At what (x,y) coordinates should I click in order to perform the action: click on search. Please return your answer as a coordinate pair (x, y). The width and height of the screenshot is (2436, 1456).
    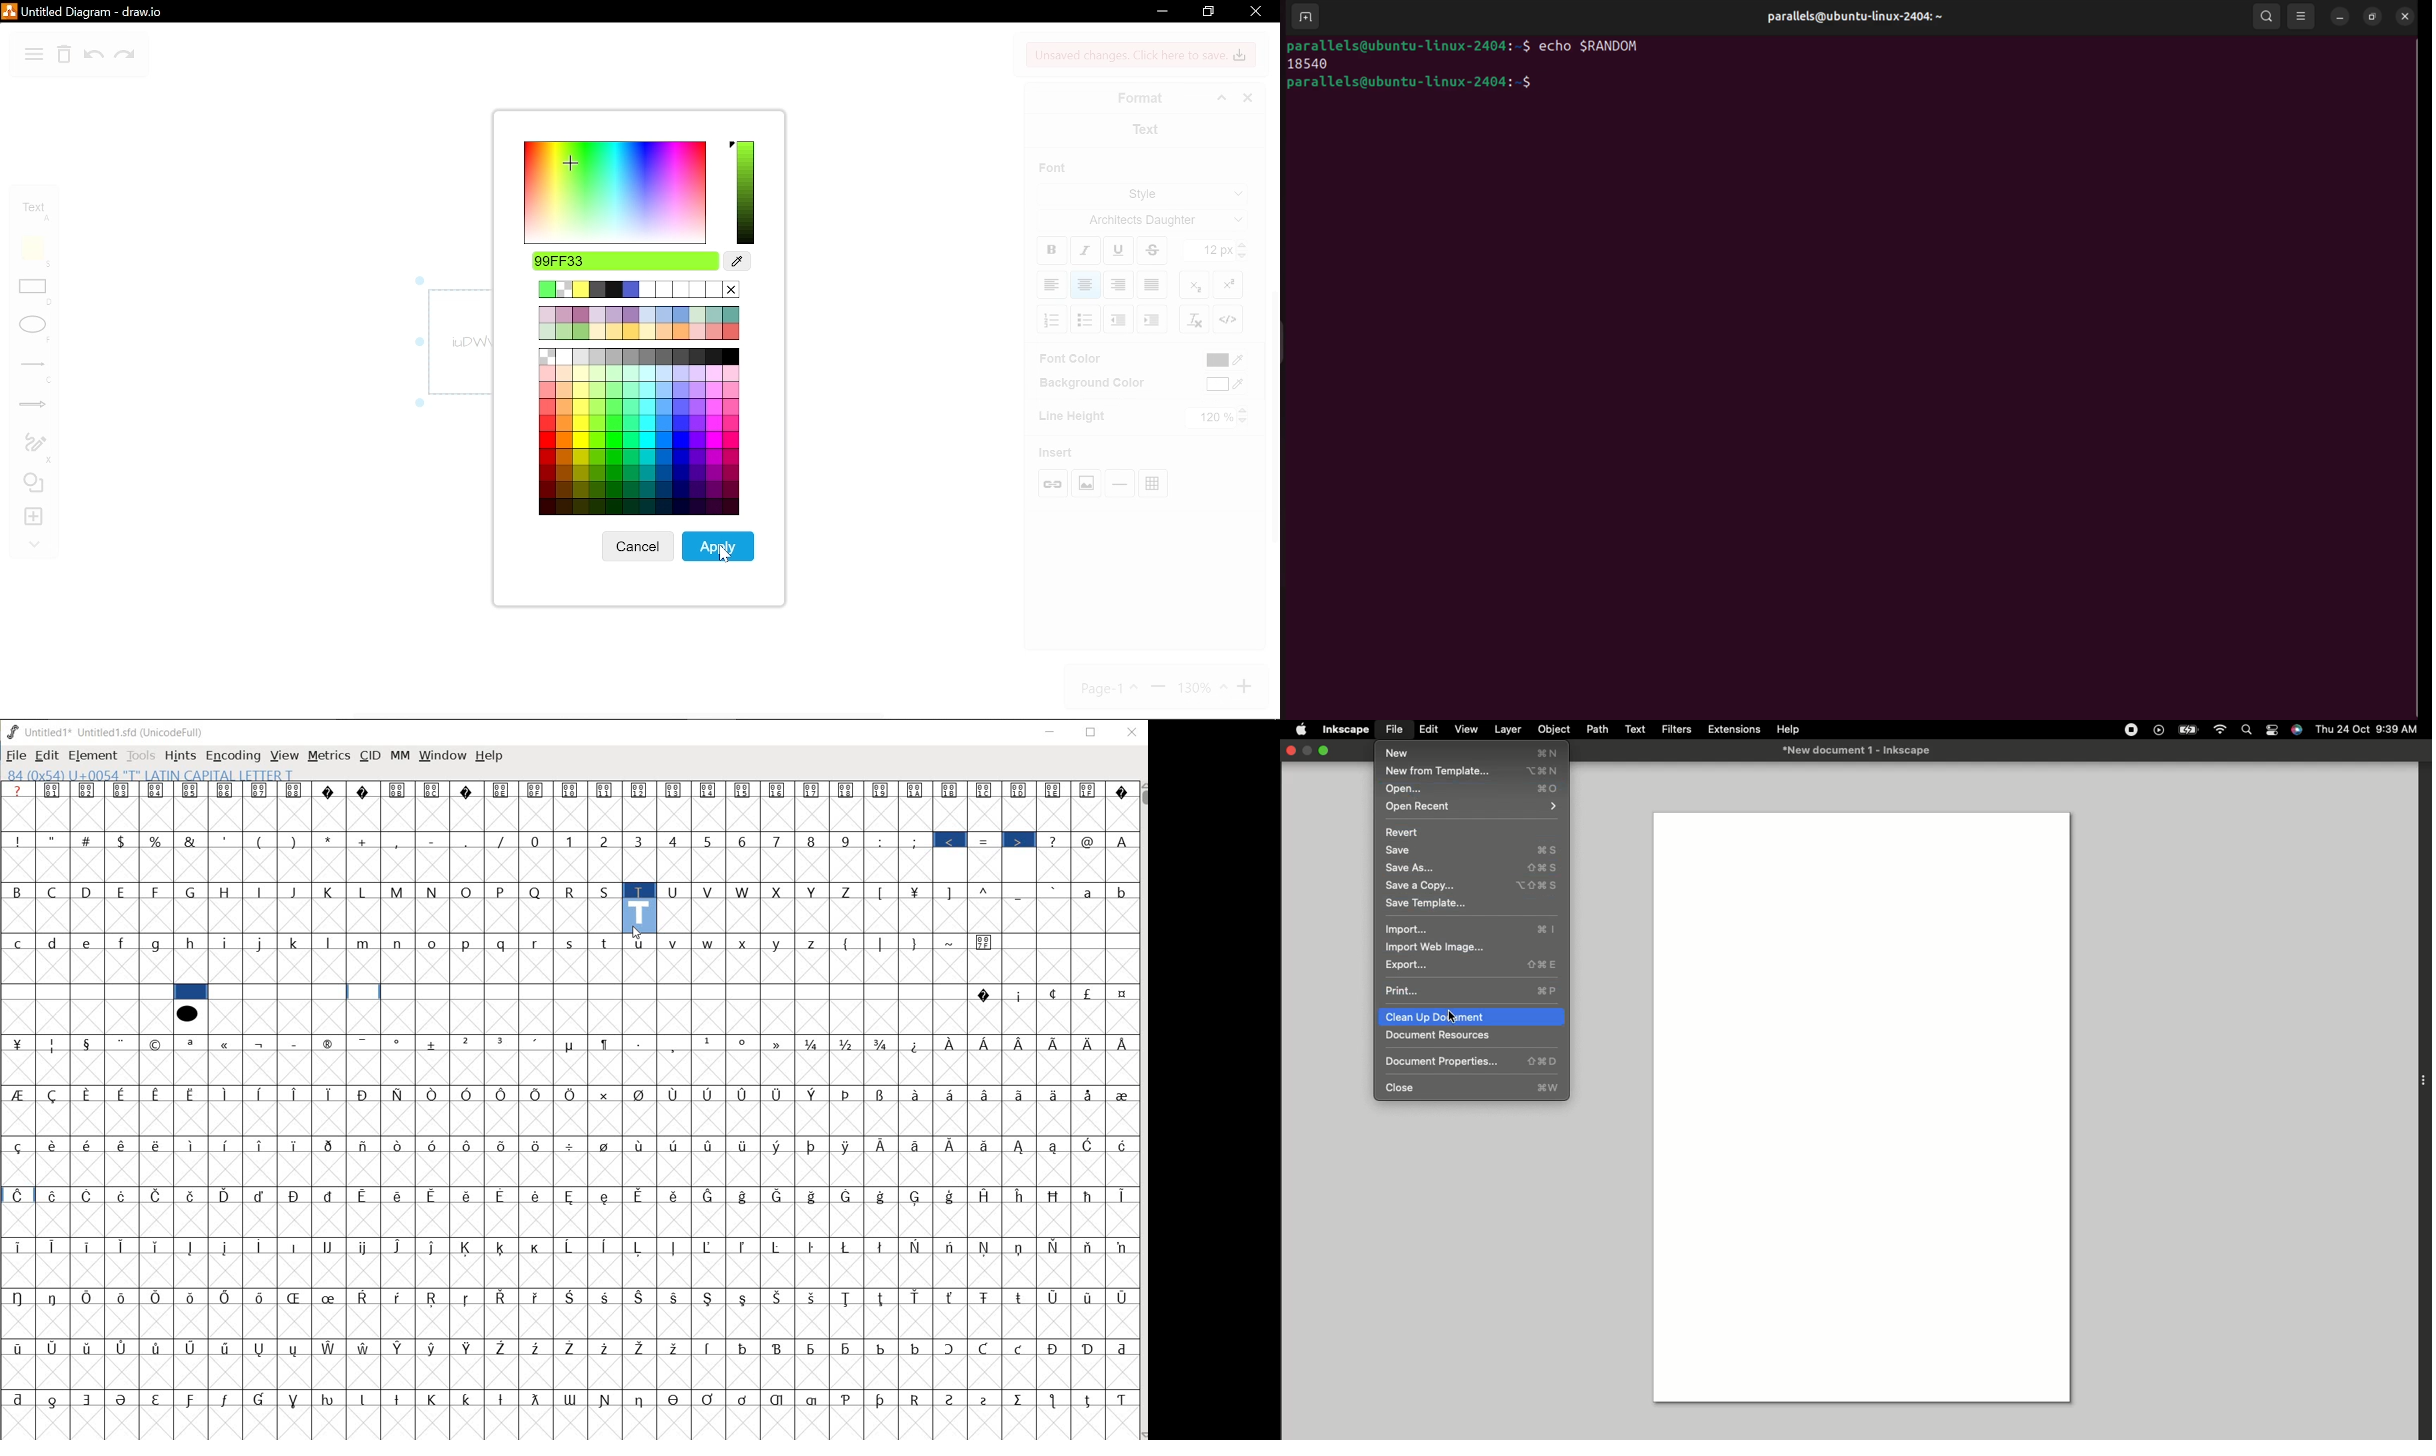
    Looking at the image, I should click on (2267, 18).